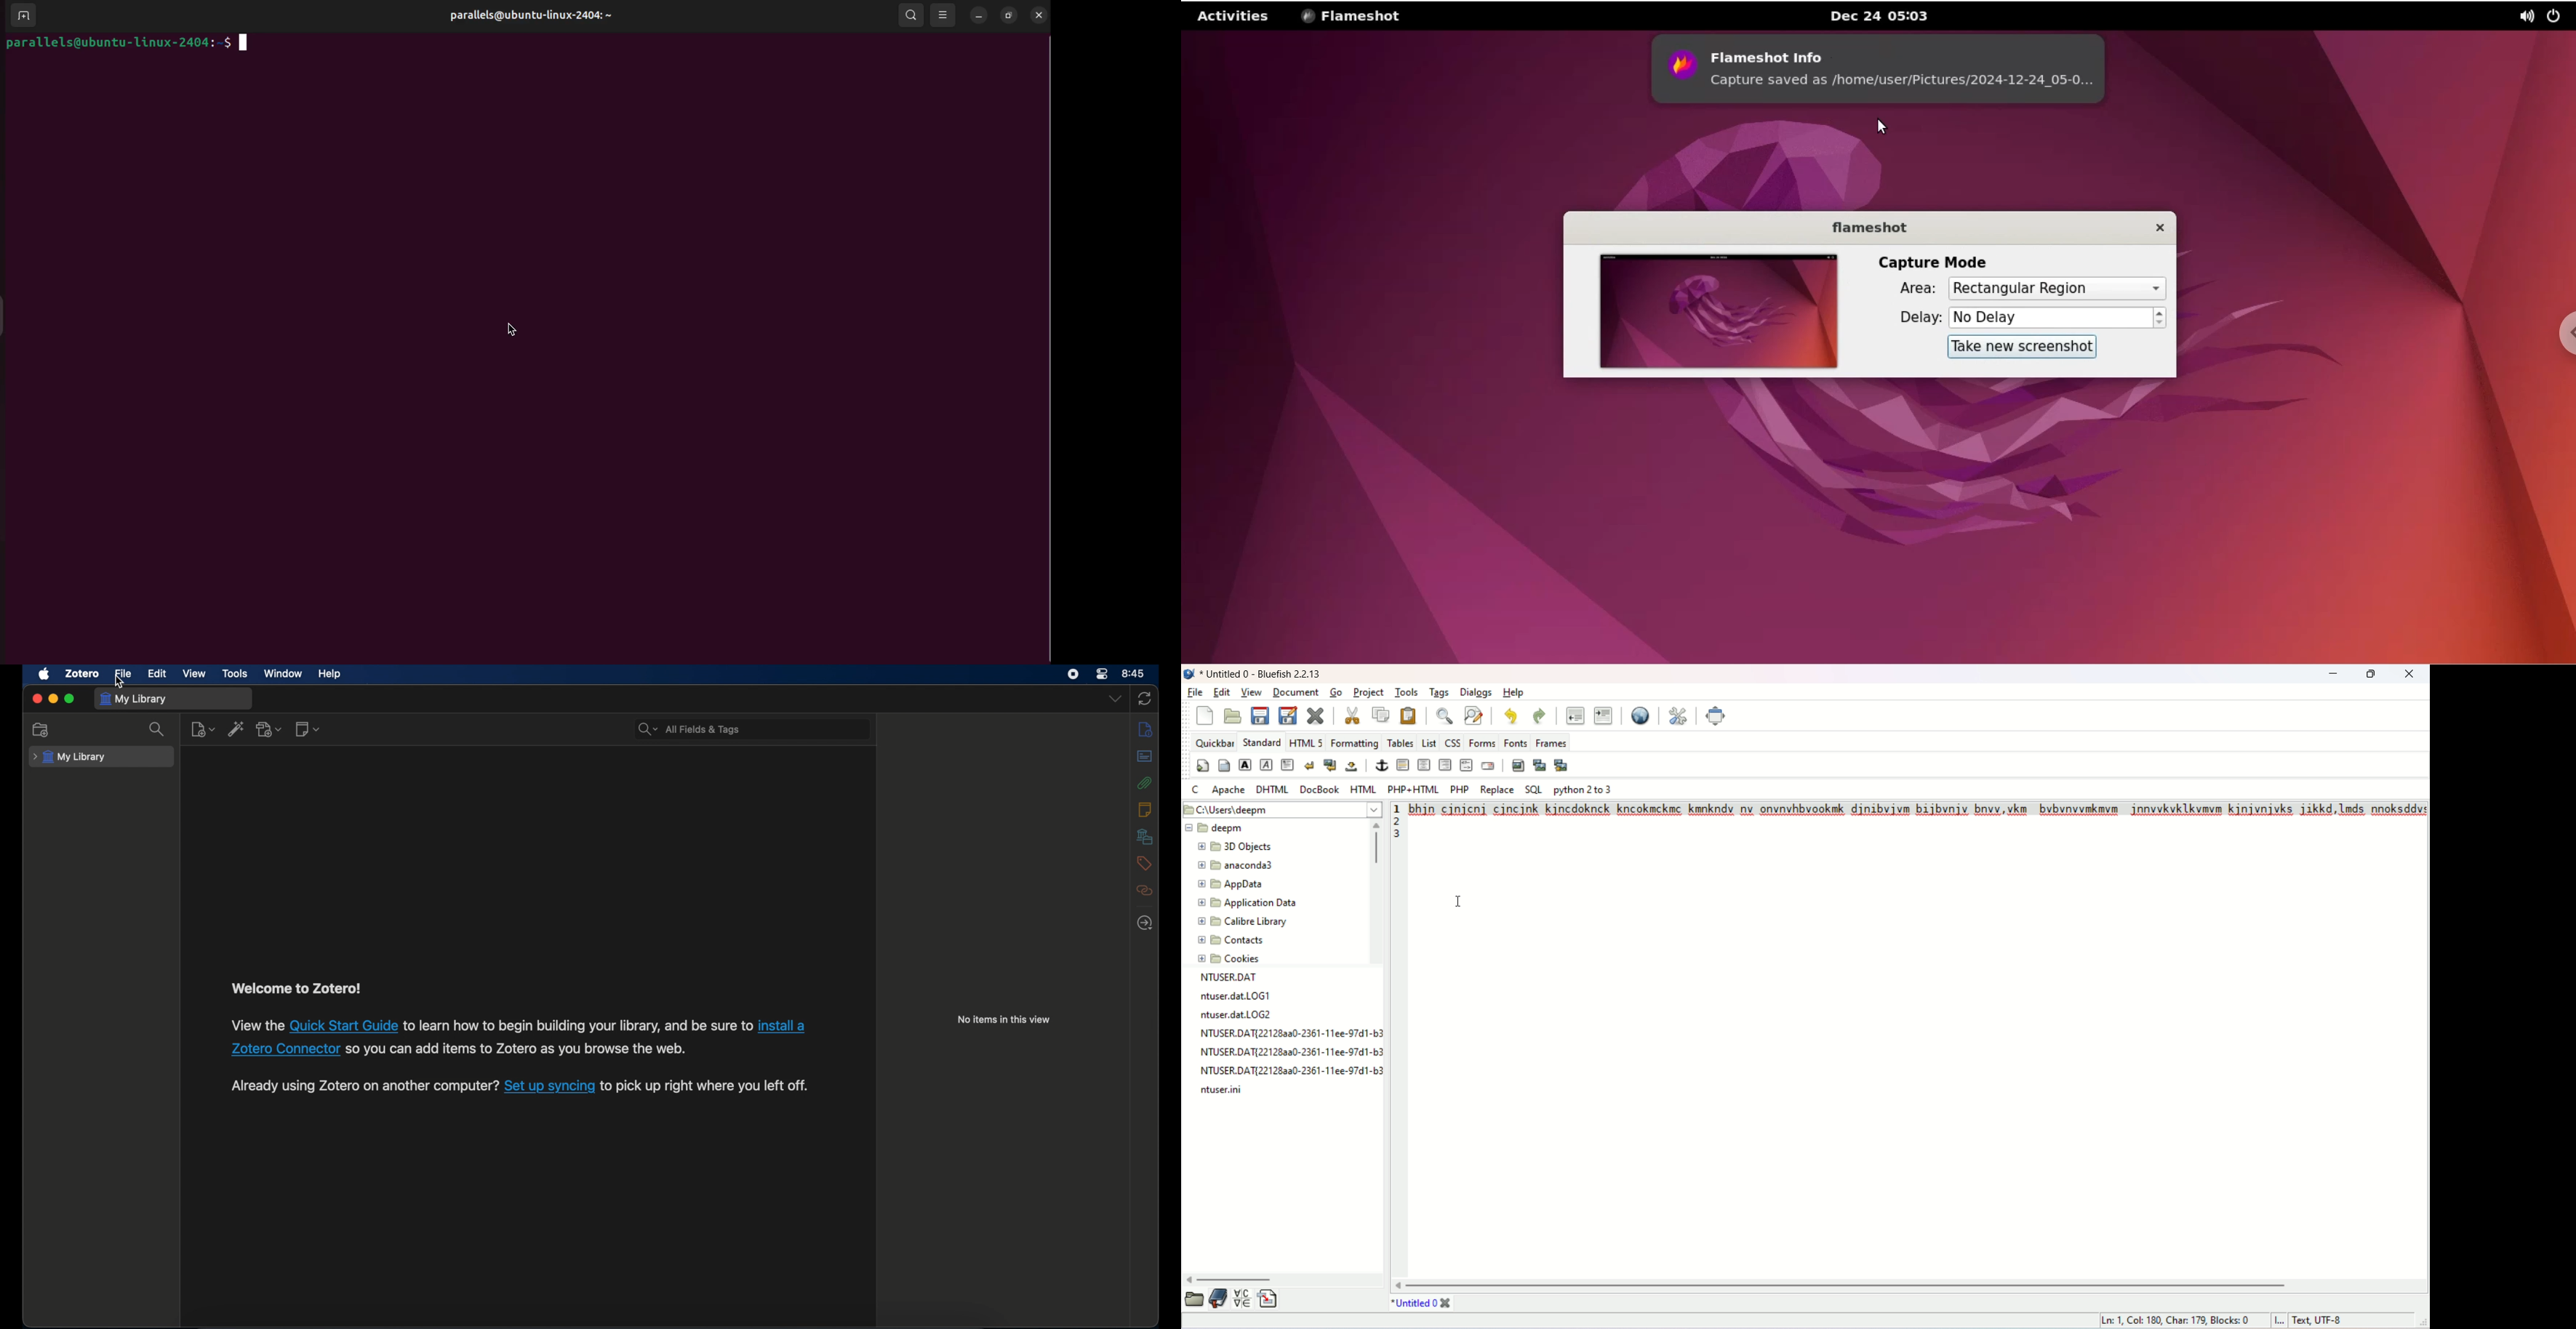 The image size is (2576, 1344). What do you see at coordinates (1203, 715) in the screenshot?
I see `new` at bounding box center [1203, 715].